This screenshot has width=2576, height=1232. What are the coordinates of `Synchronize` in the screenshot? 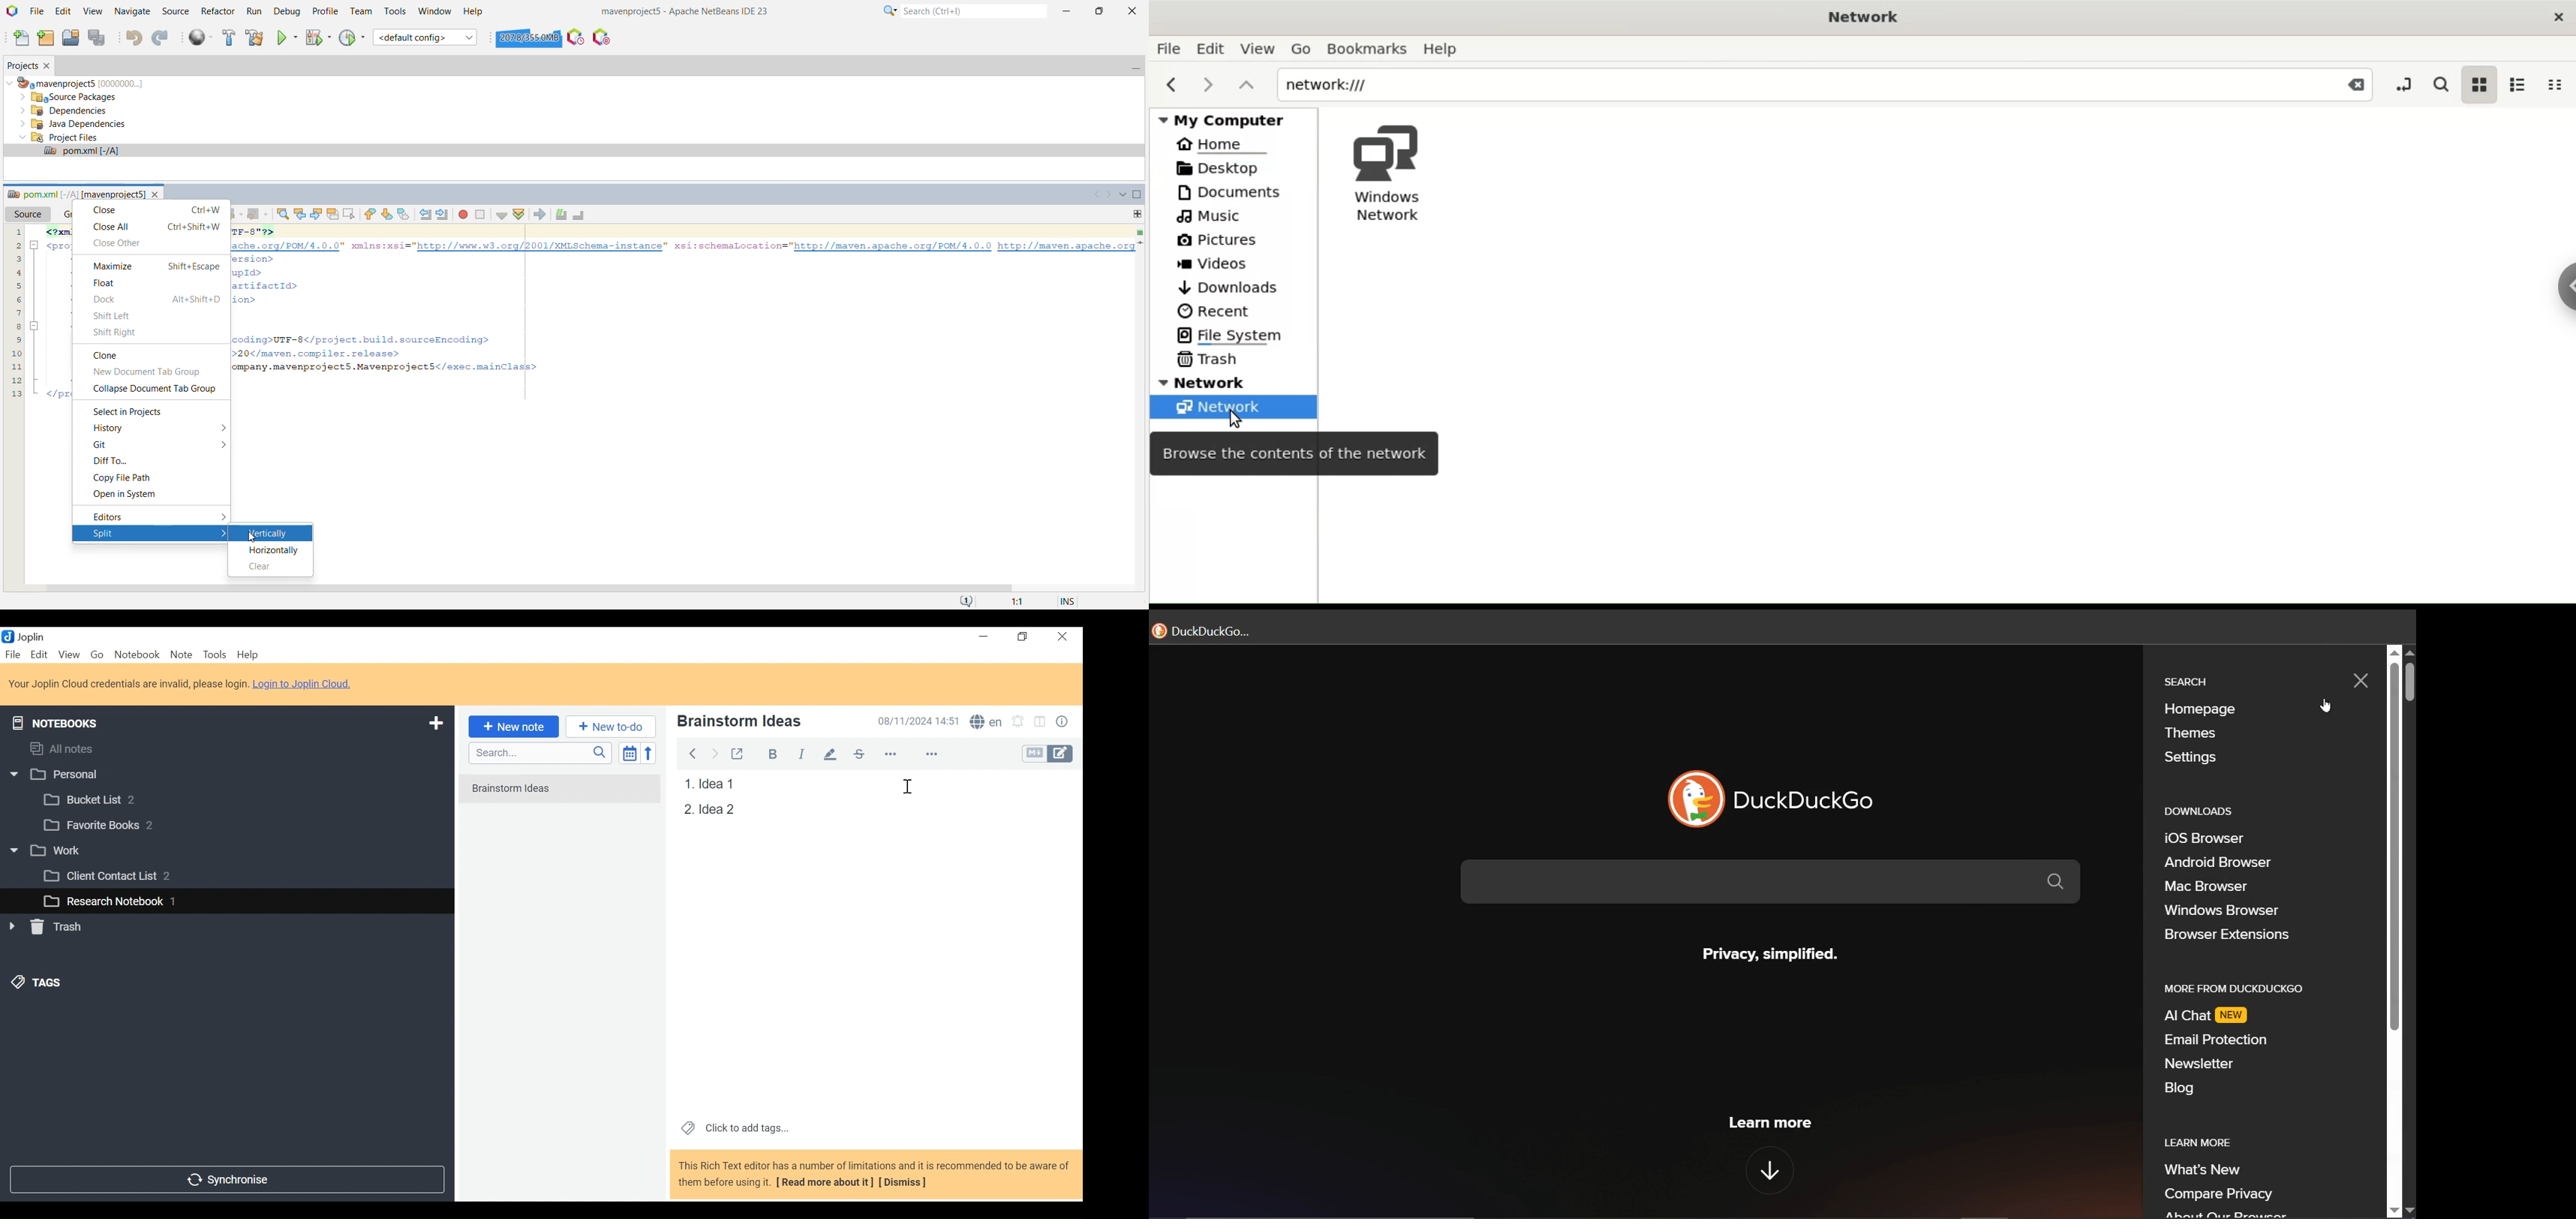 It's located at (226, 1178).